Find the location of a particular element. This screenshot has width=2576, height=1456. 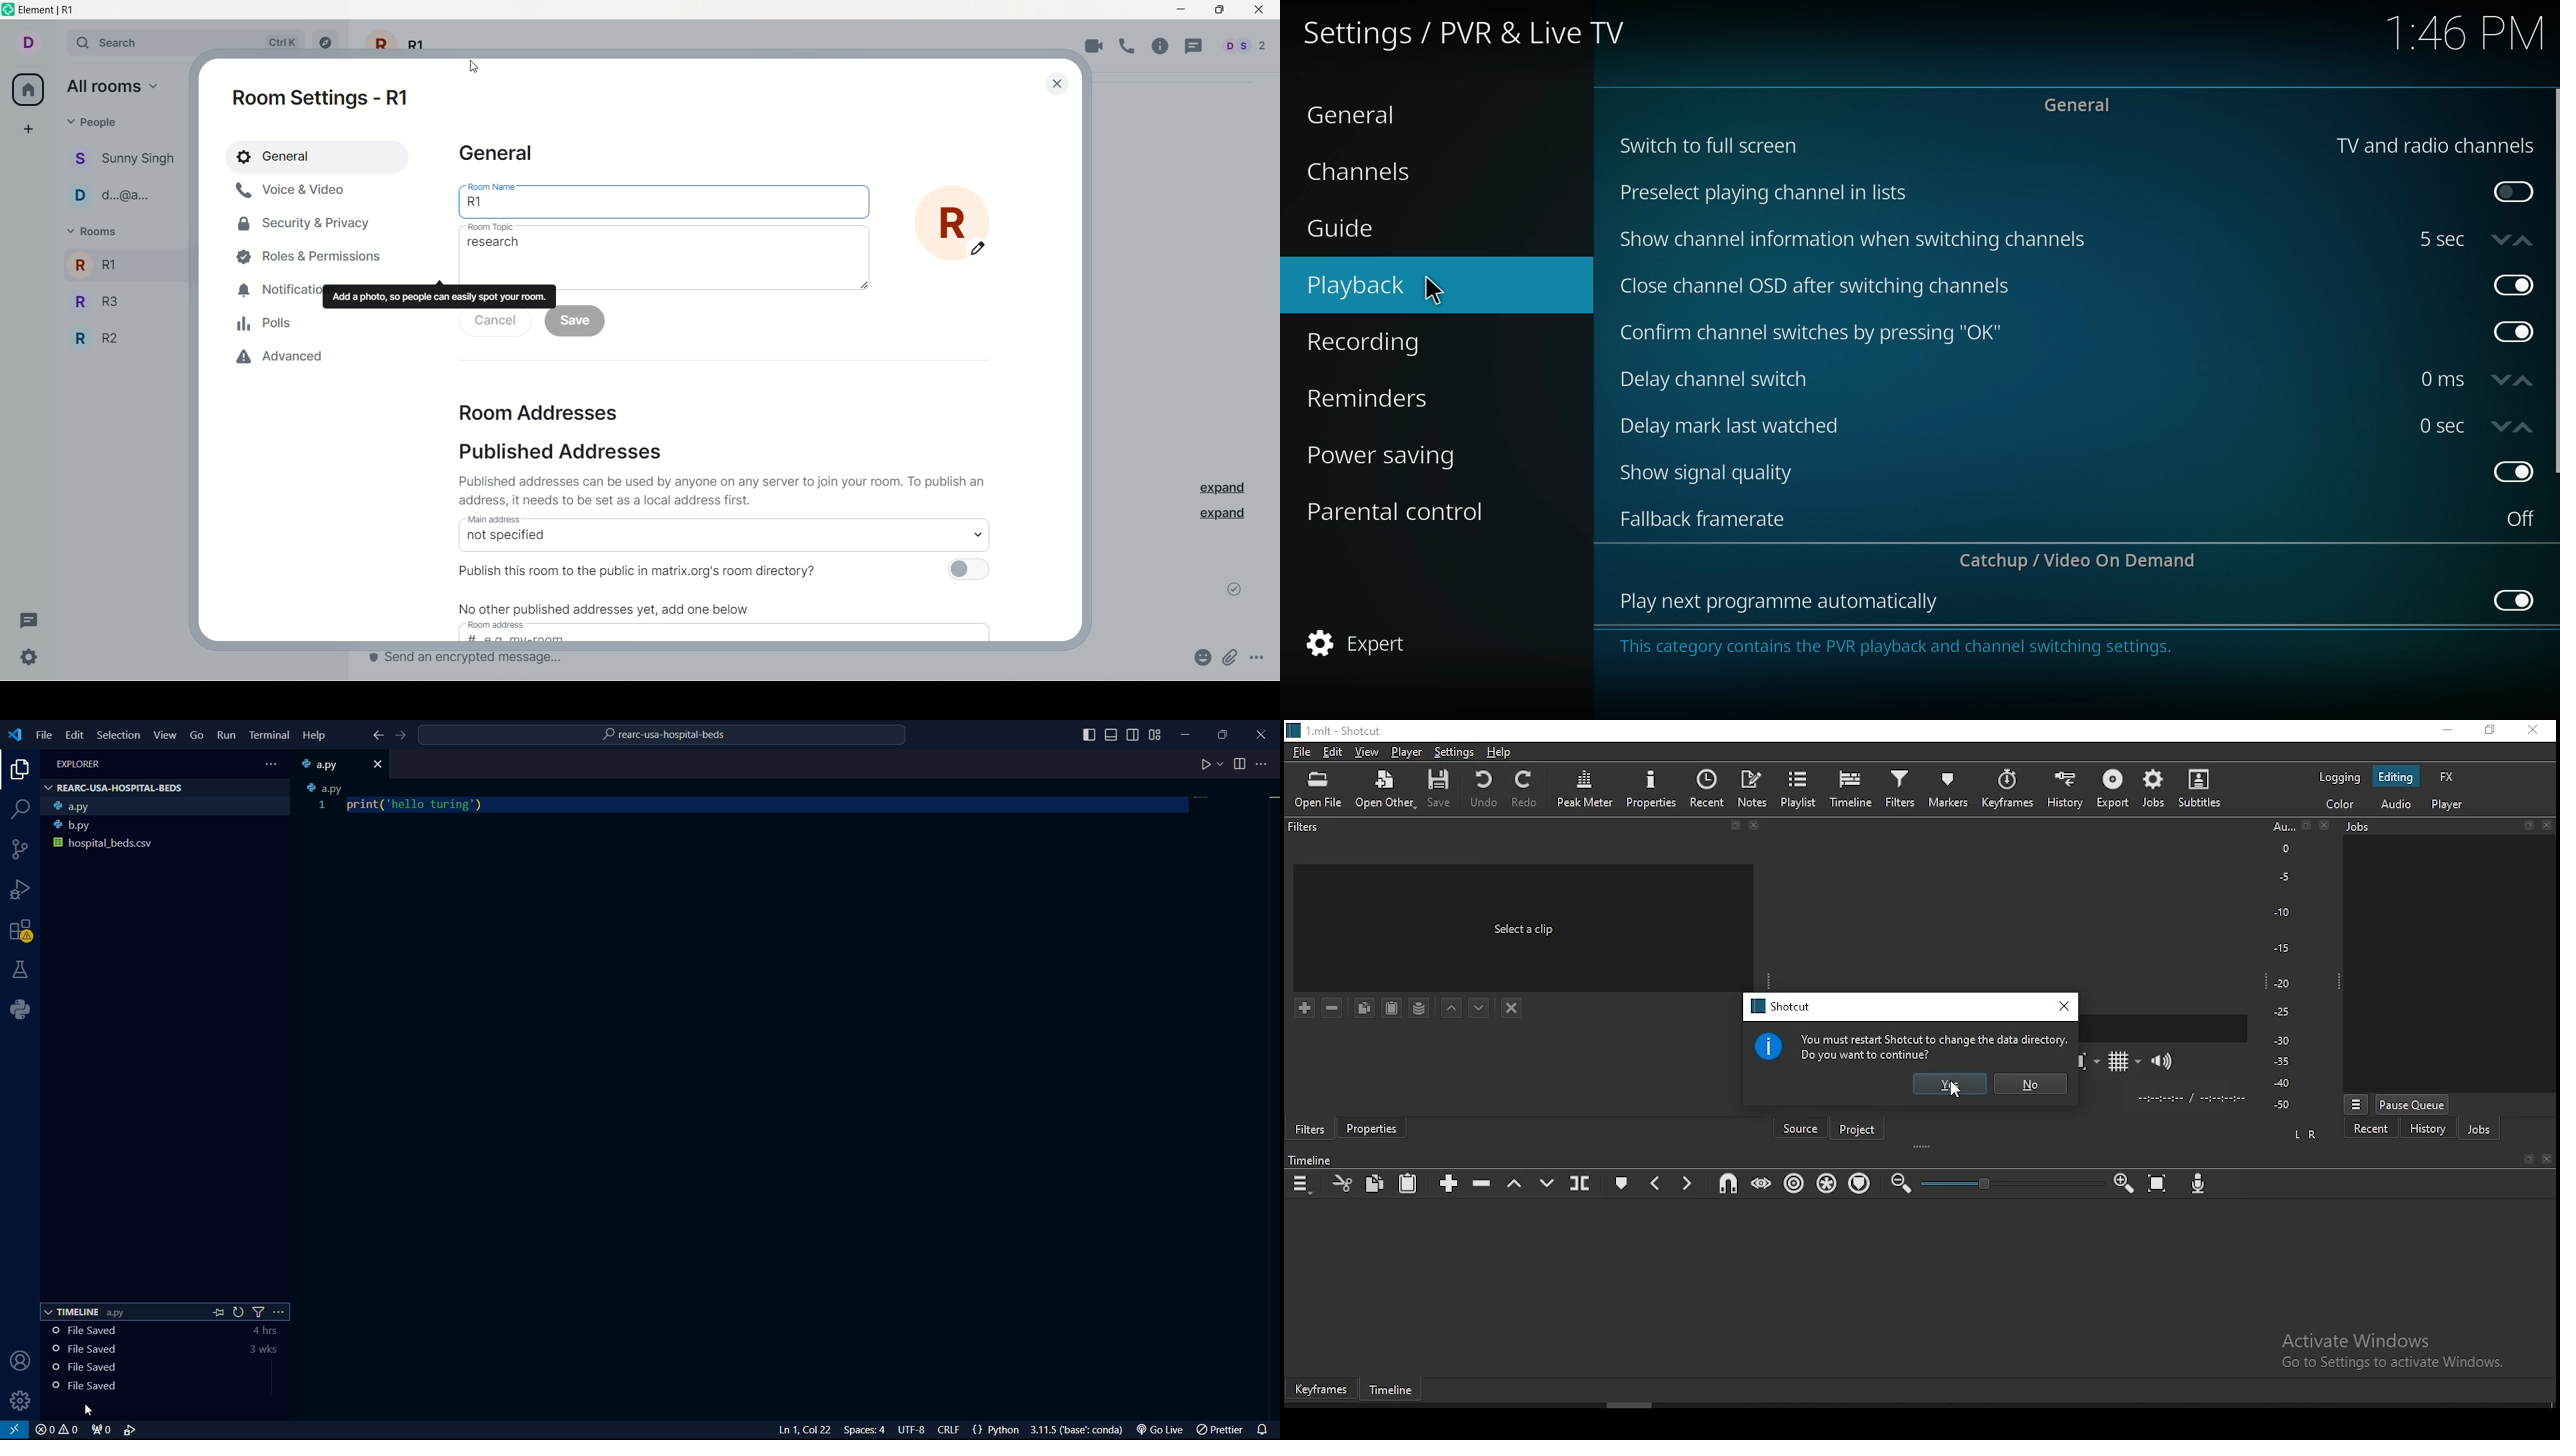

expert is located at coordinates (1400, 644).